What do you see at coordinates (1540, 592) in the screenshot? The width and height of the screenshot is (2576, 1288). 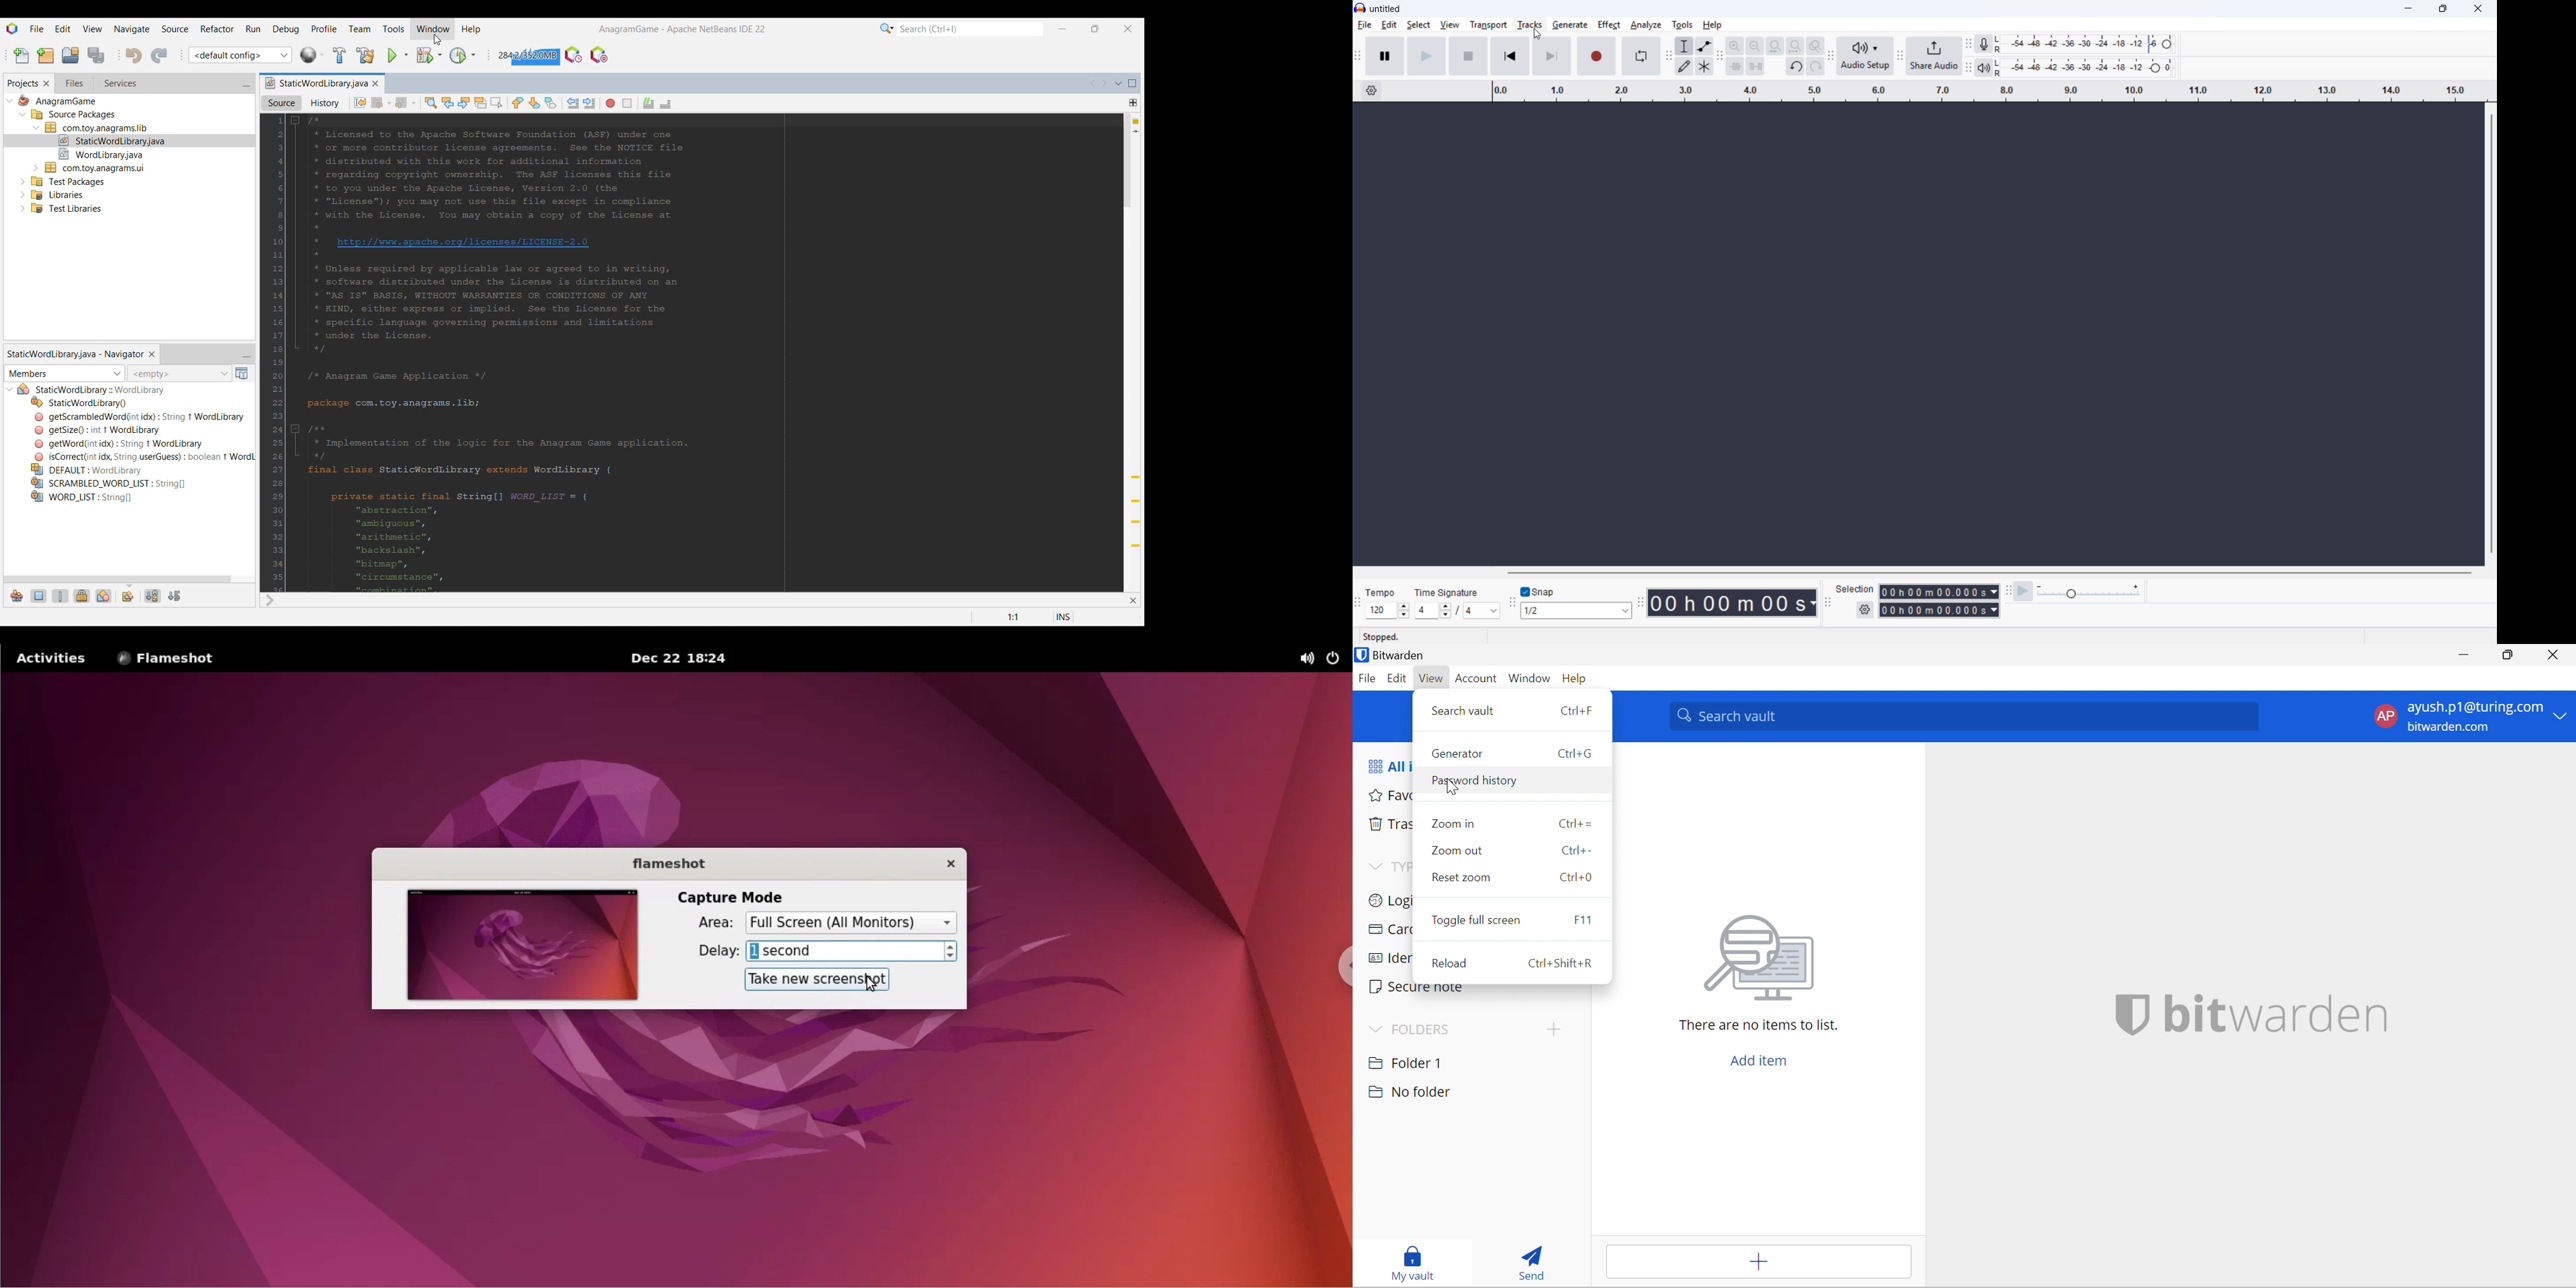 I see `toggle snap` at bounding box center [1540, 592].